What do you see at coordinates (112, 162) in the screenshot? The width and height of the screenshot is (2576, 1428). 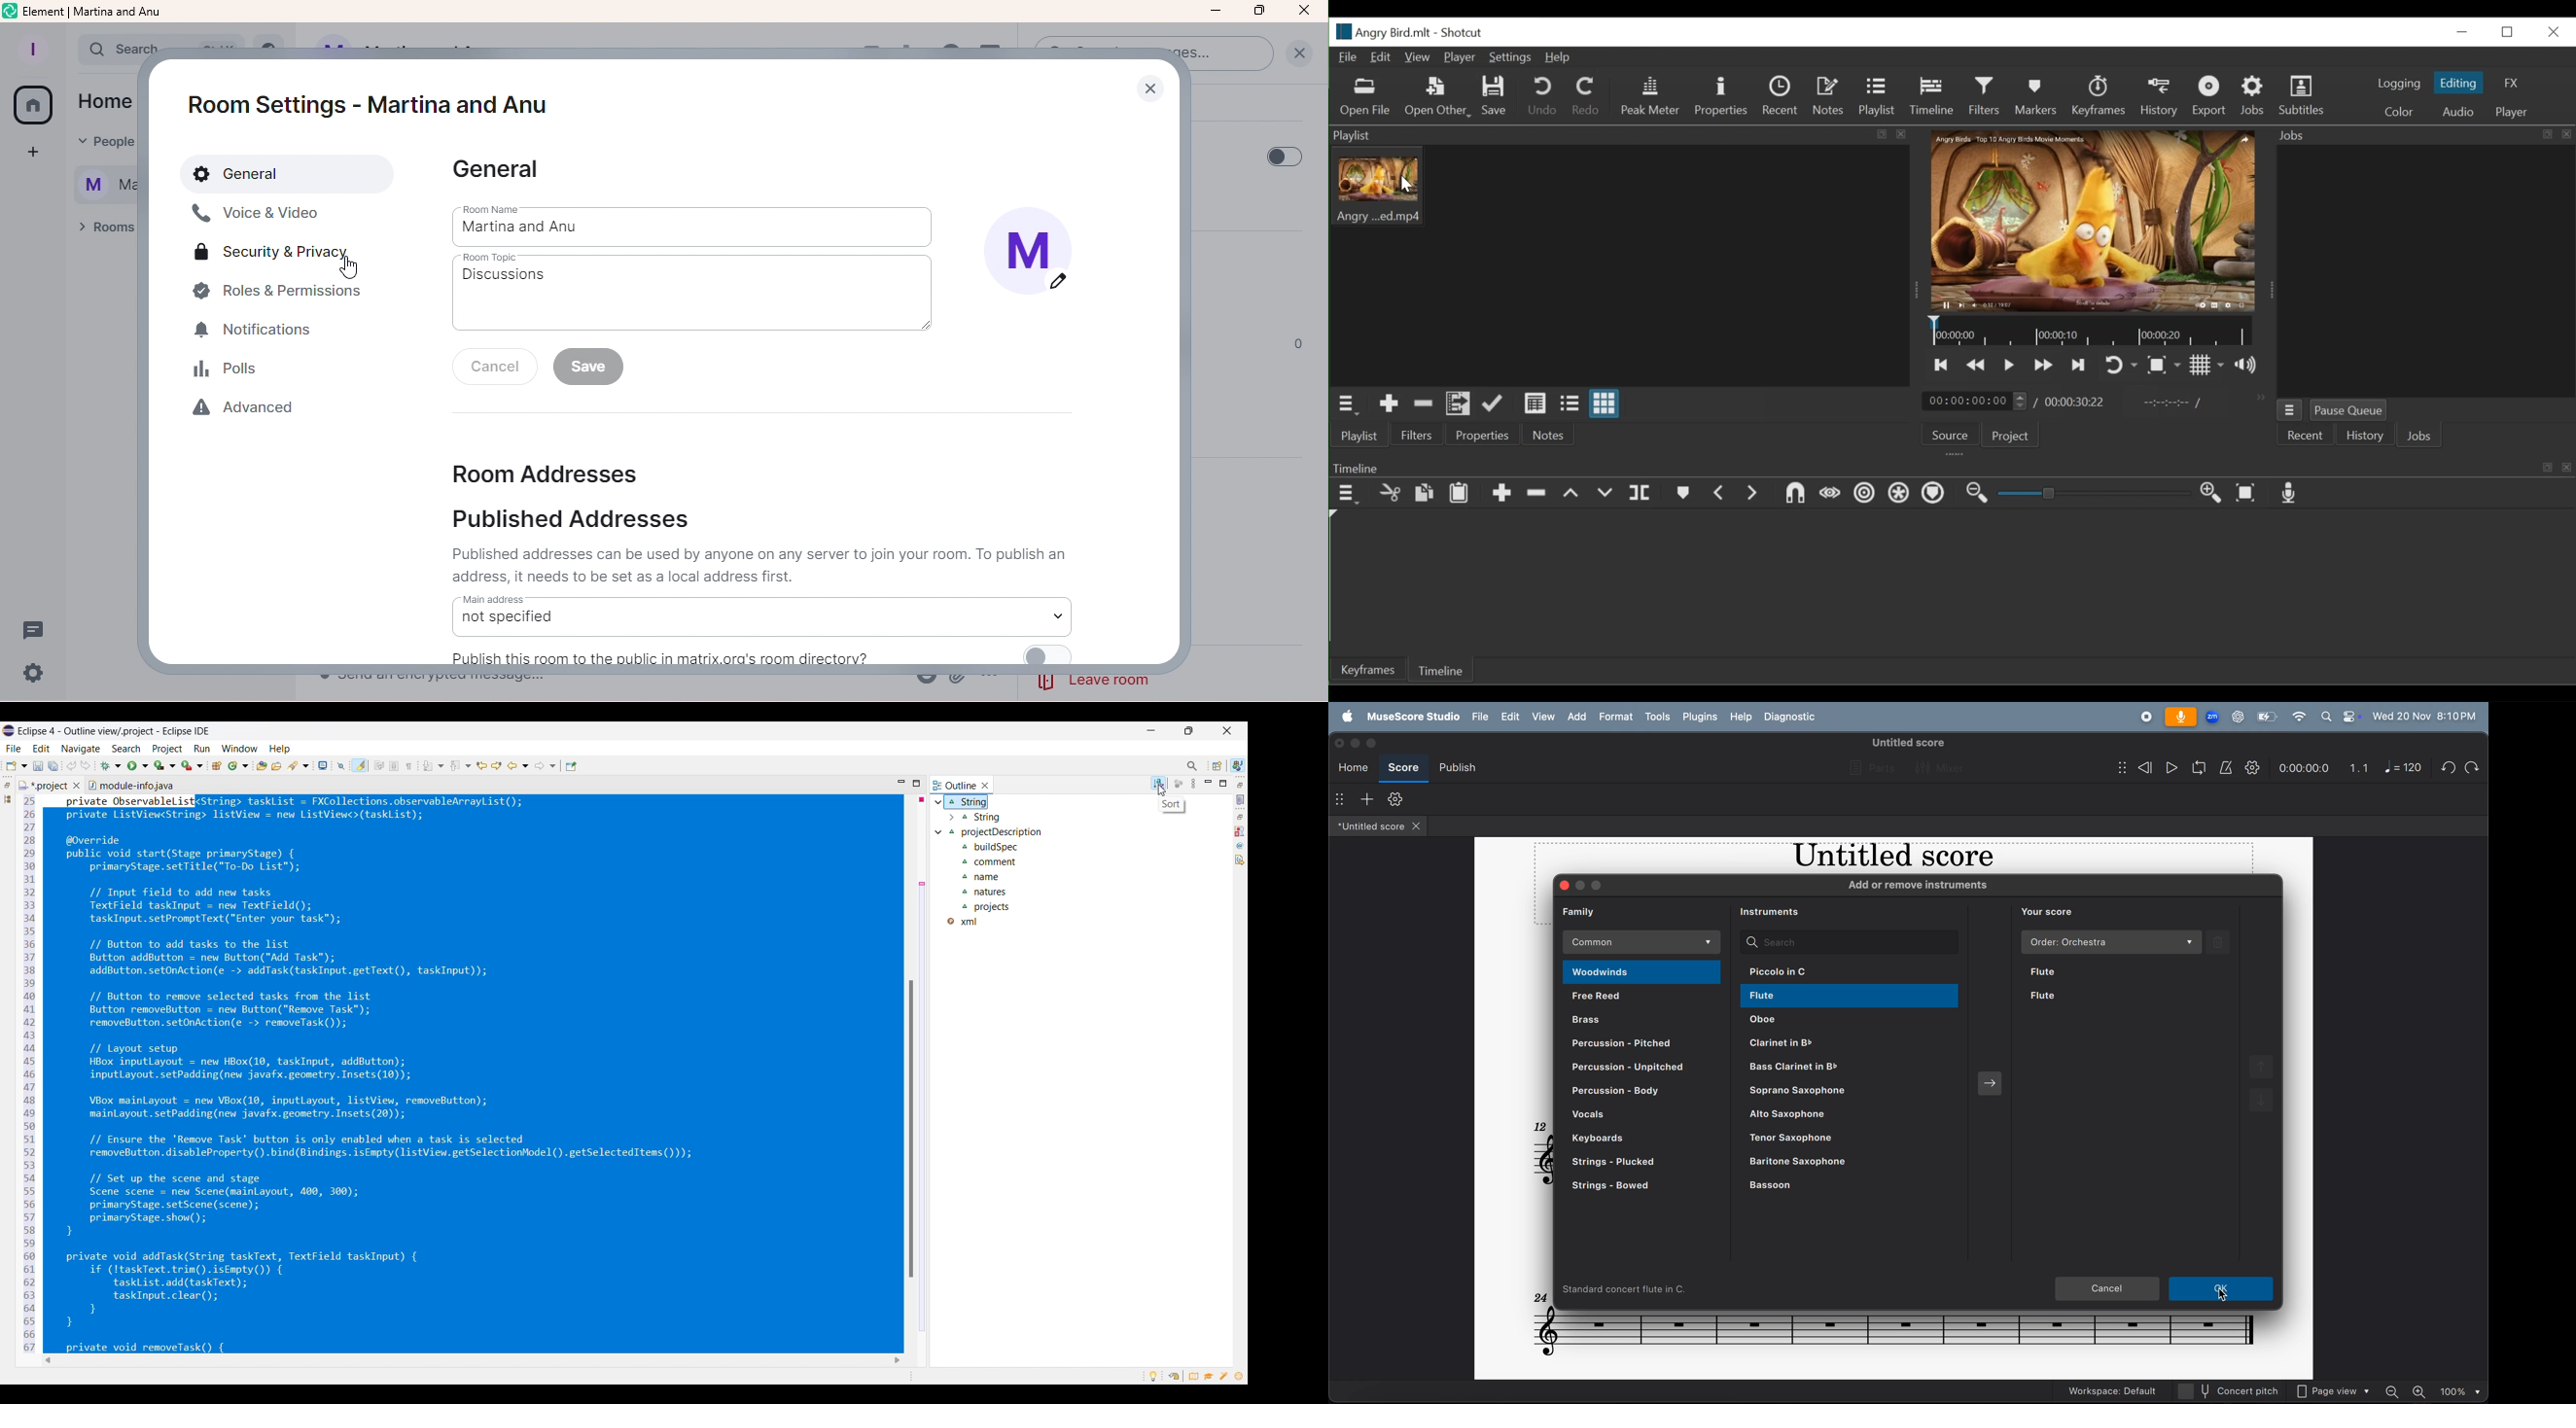 I see `text` at bounding box center [112, 162].